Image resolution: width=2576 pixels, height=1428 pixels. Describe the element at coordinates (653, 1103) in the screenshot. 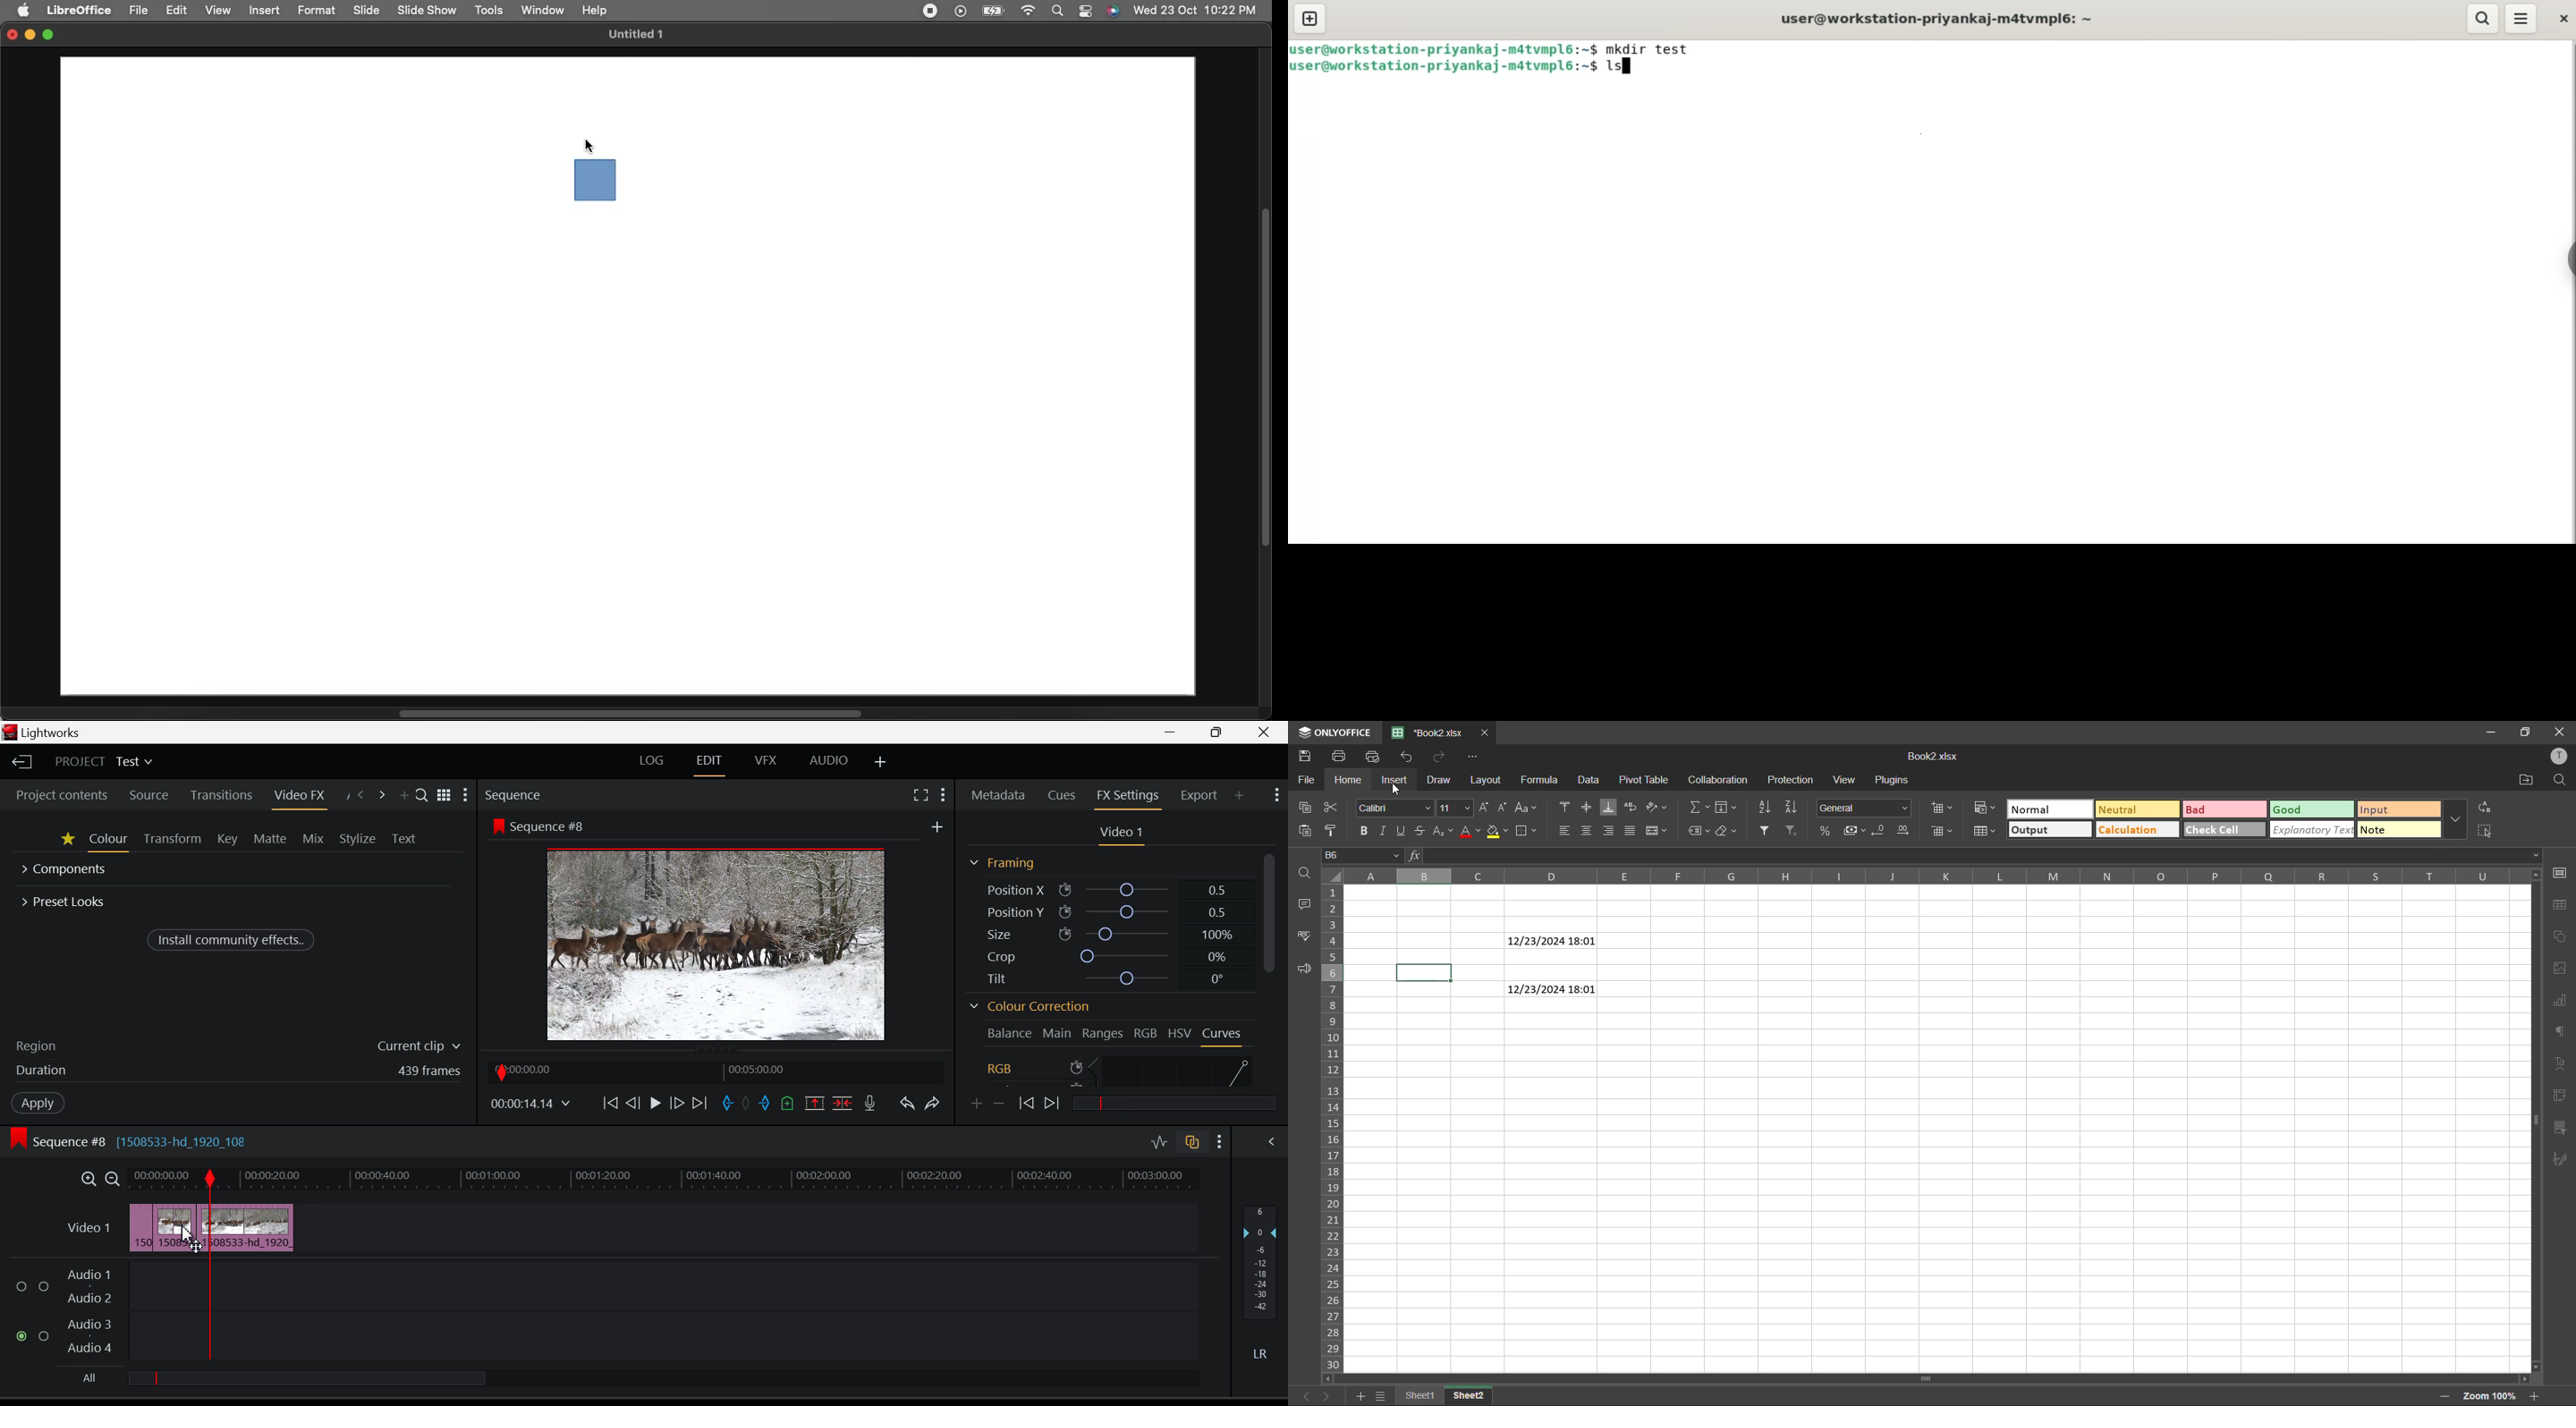

I see `Video Paused` at that location.